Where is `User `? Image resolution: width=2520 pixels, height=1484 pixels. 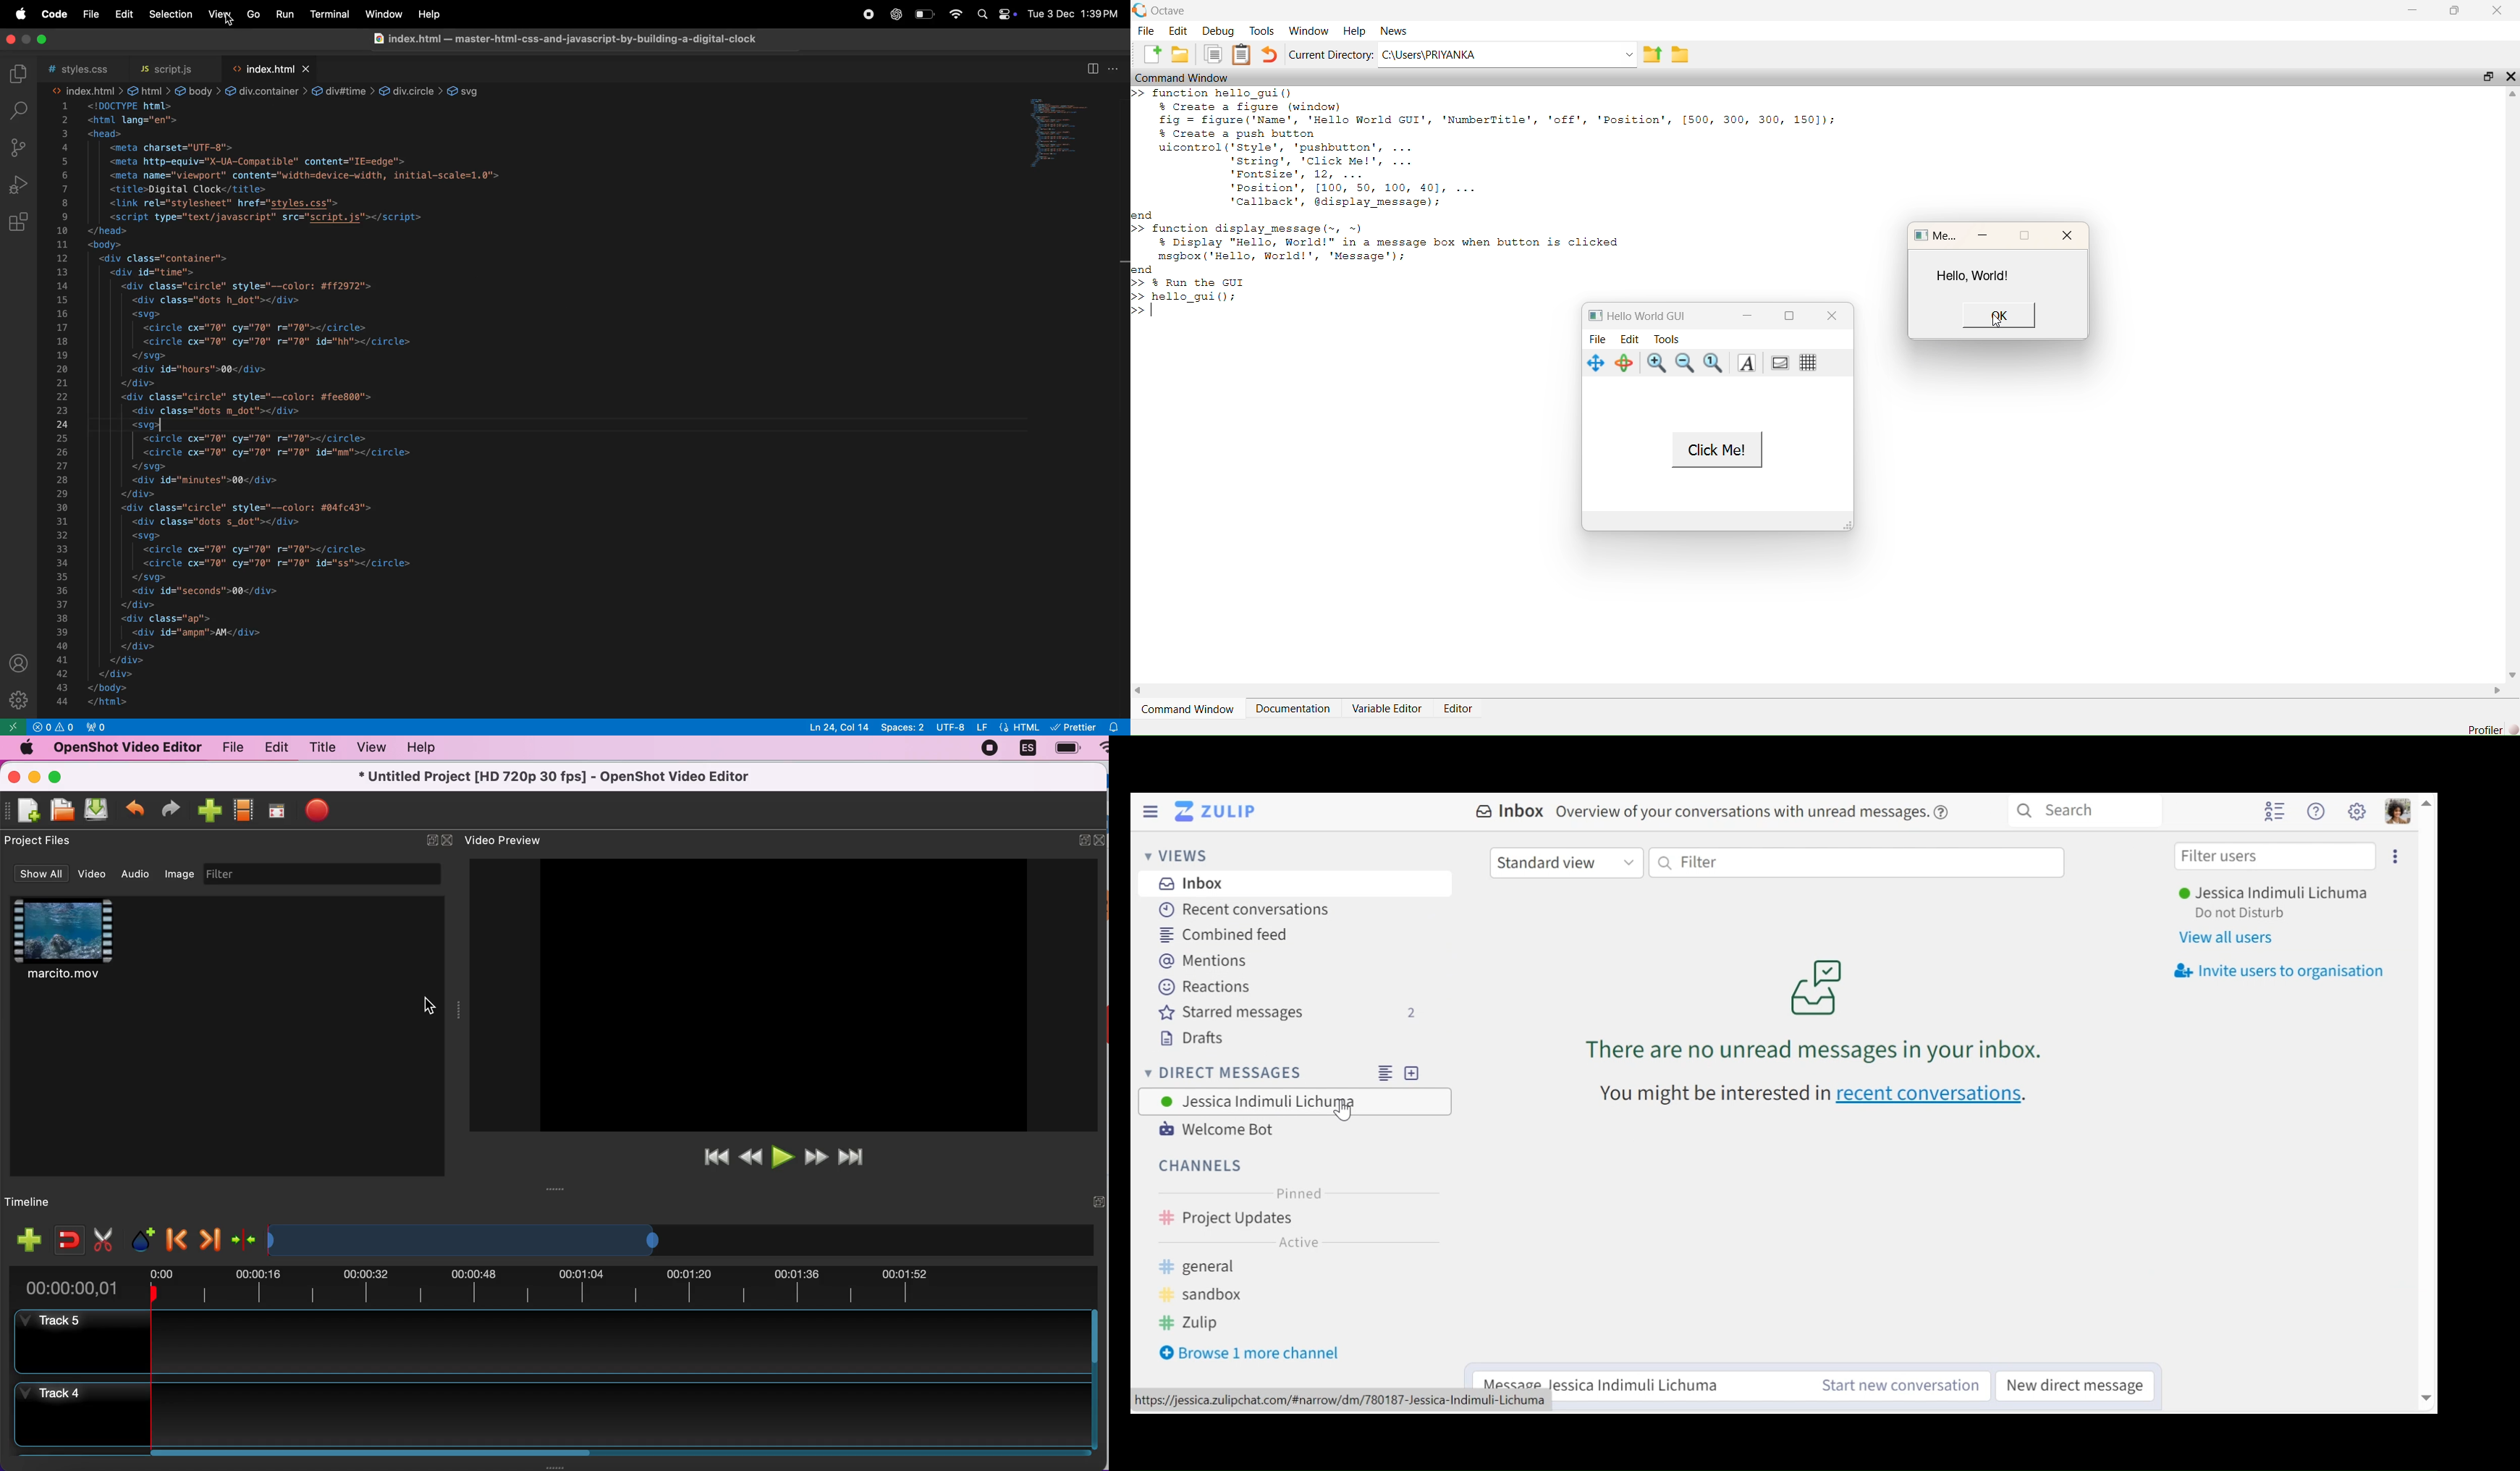
User  is located at coordinates (1292, 1101).